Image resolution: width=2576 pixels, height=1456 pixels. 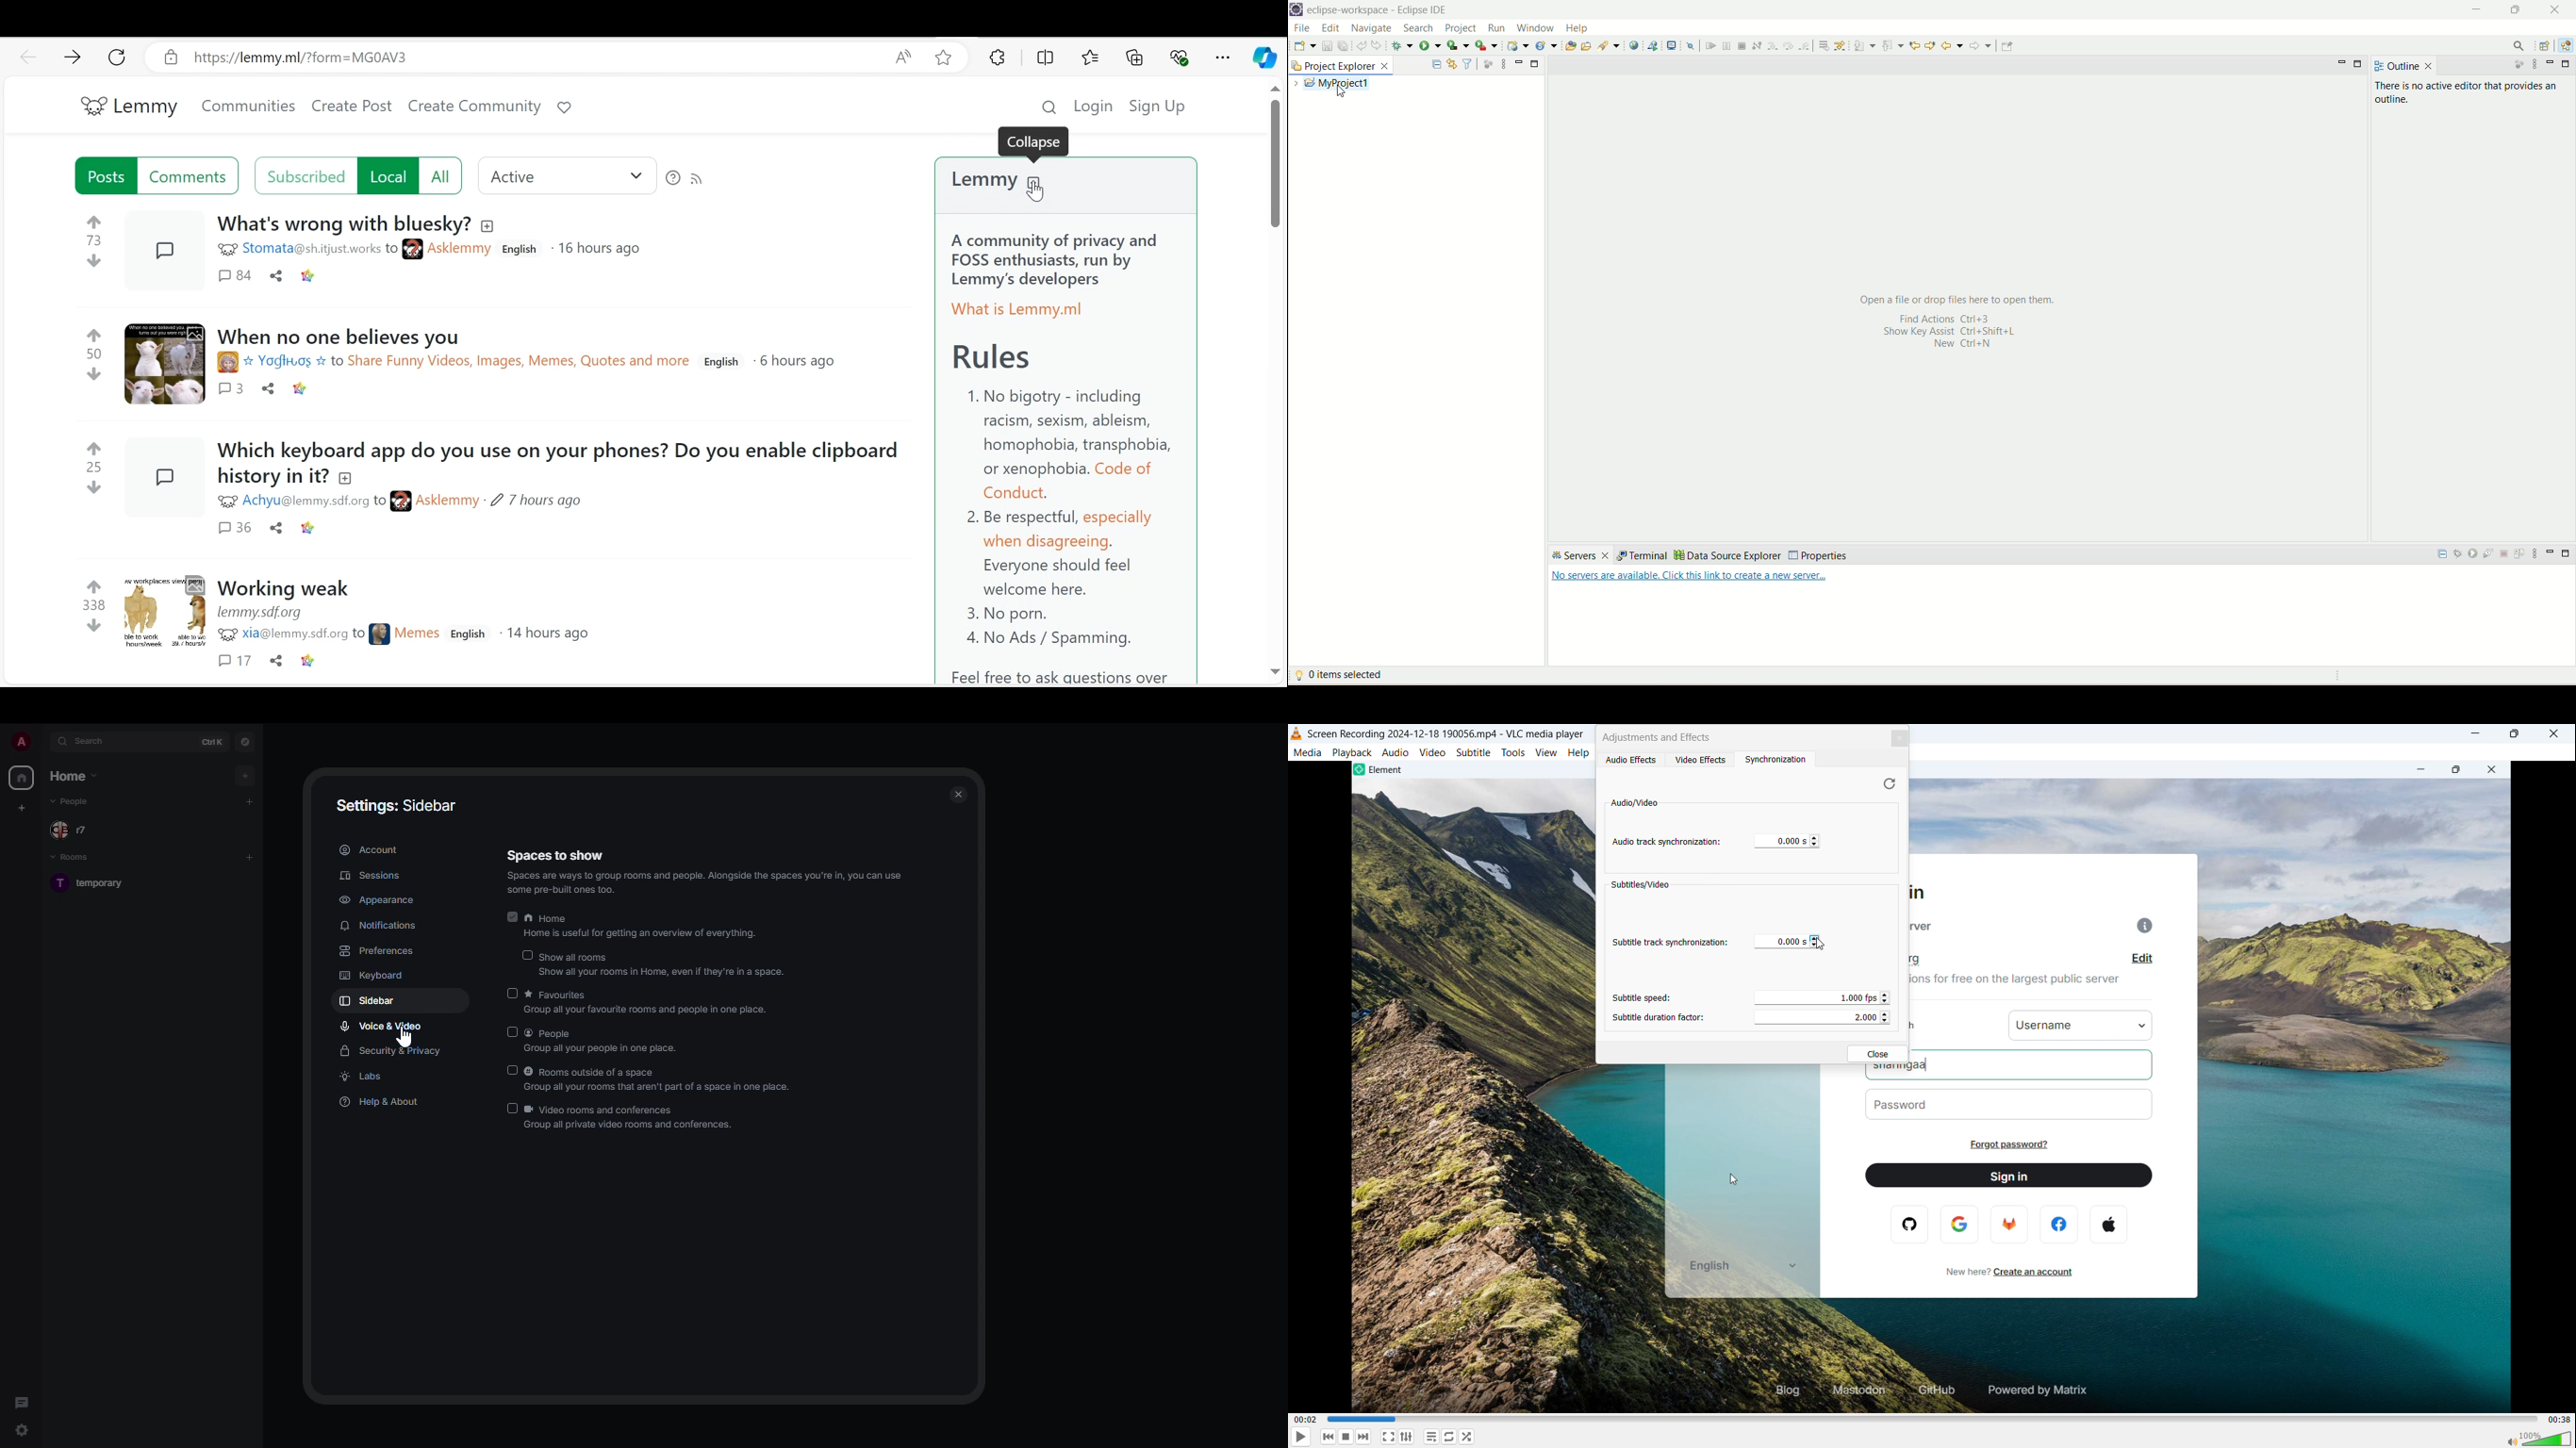 What do you see at coordinates (232, 390) in the screenshot?
I see `Comments` at bounding box center [232, 390].